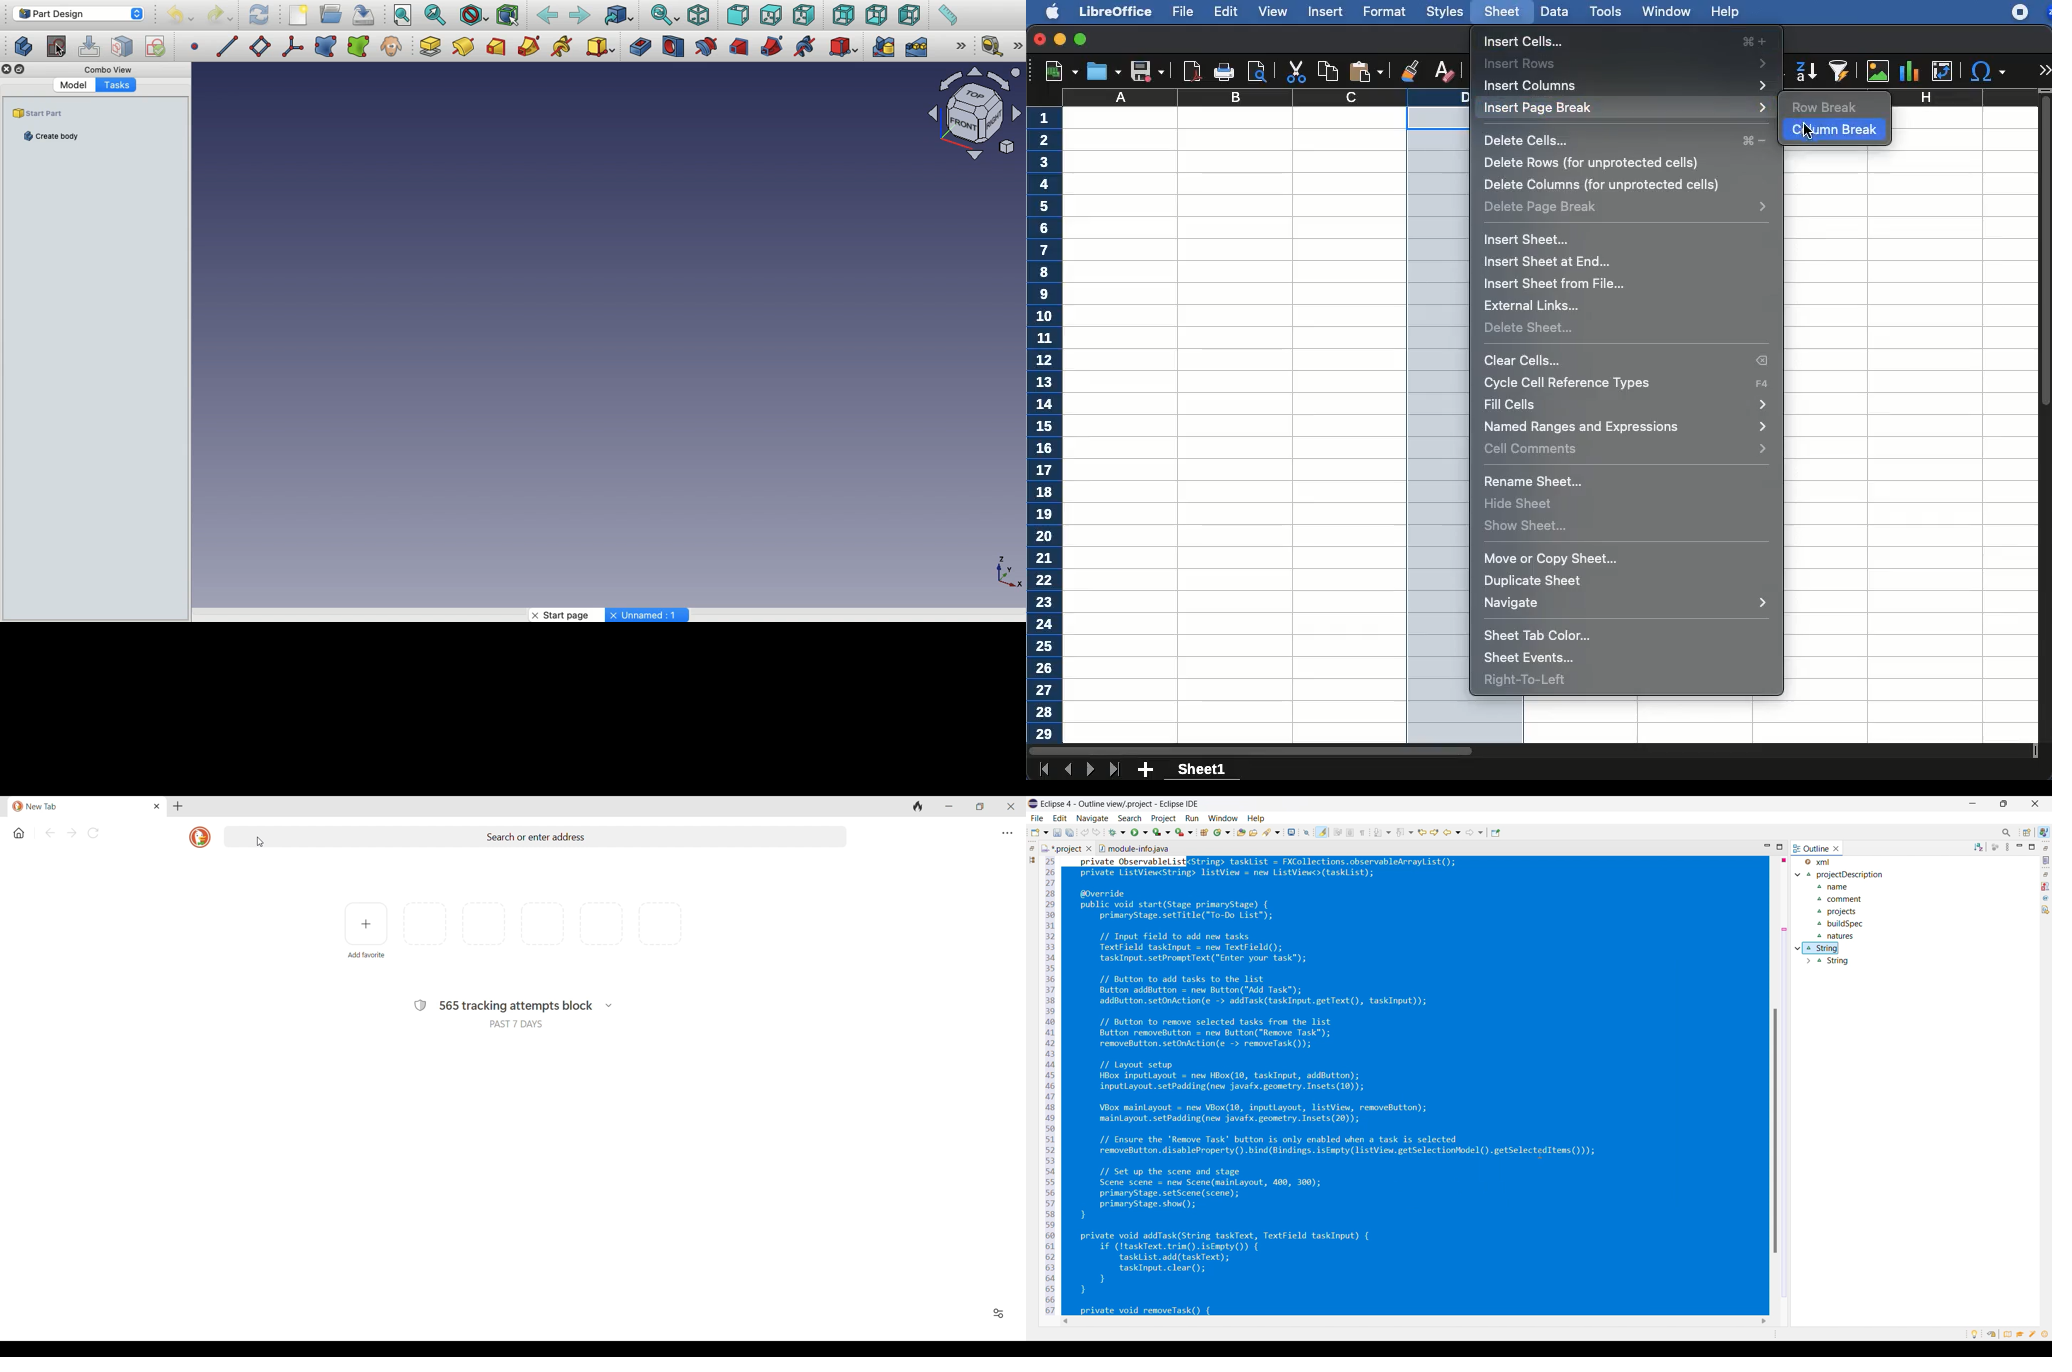  I want to click on Unnamed: 1, so click(648, 616).